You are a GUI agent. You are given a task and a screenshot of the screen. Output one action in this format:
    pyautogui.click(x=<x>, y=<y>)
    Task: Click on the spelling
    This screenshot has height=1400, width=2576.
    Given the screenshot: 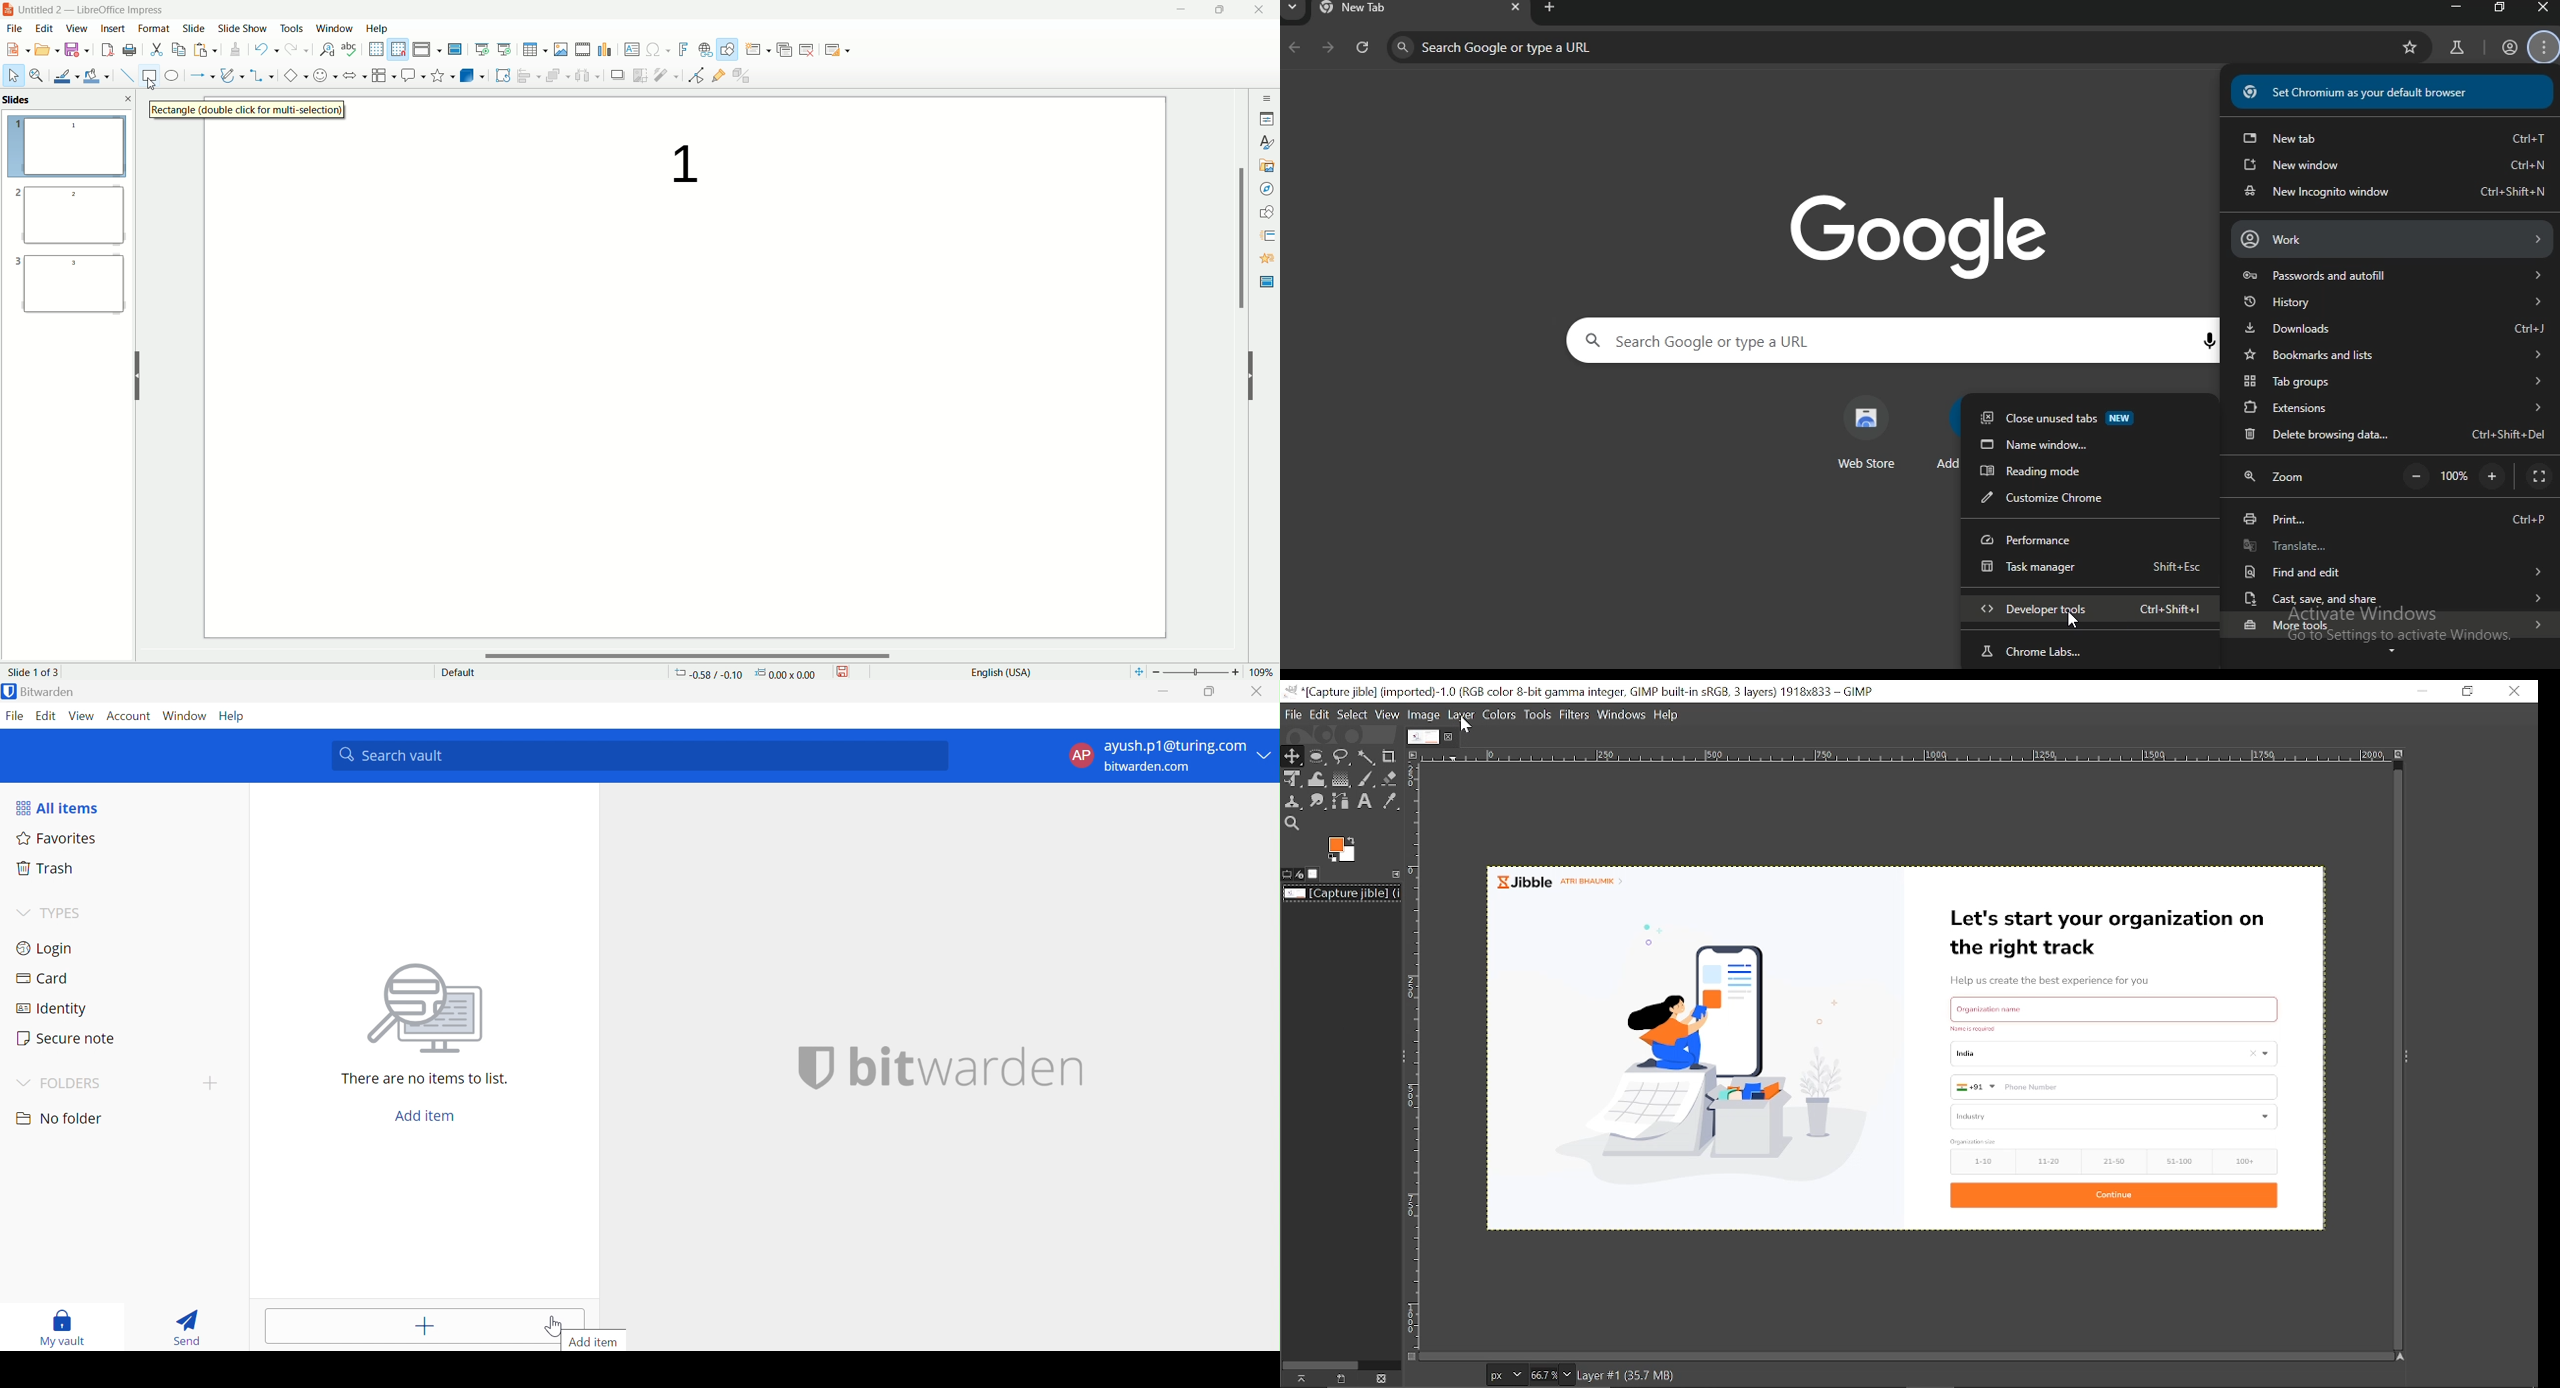 What is the action you would take?
    pyautogui.click(x=350, y=49)
    